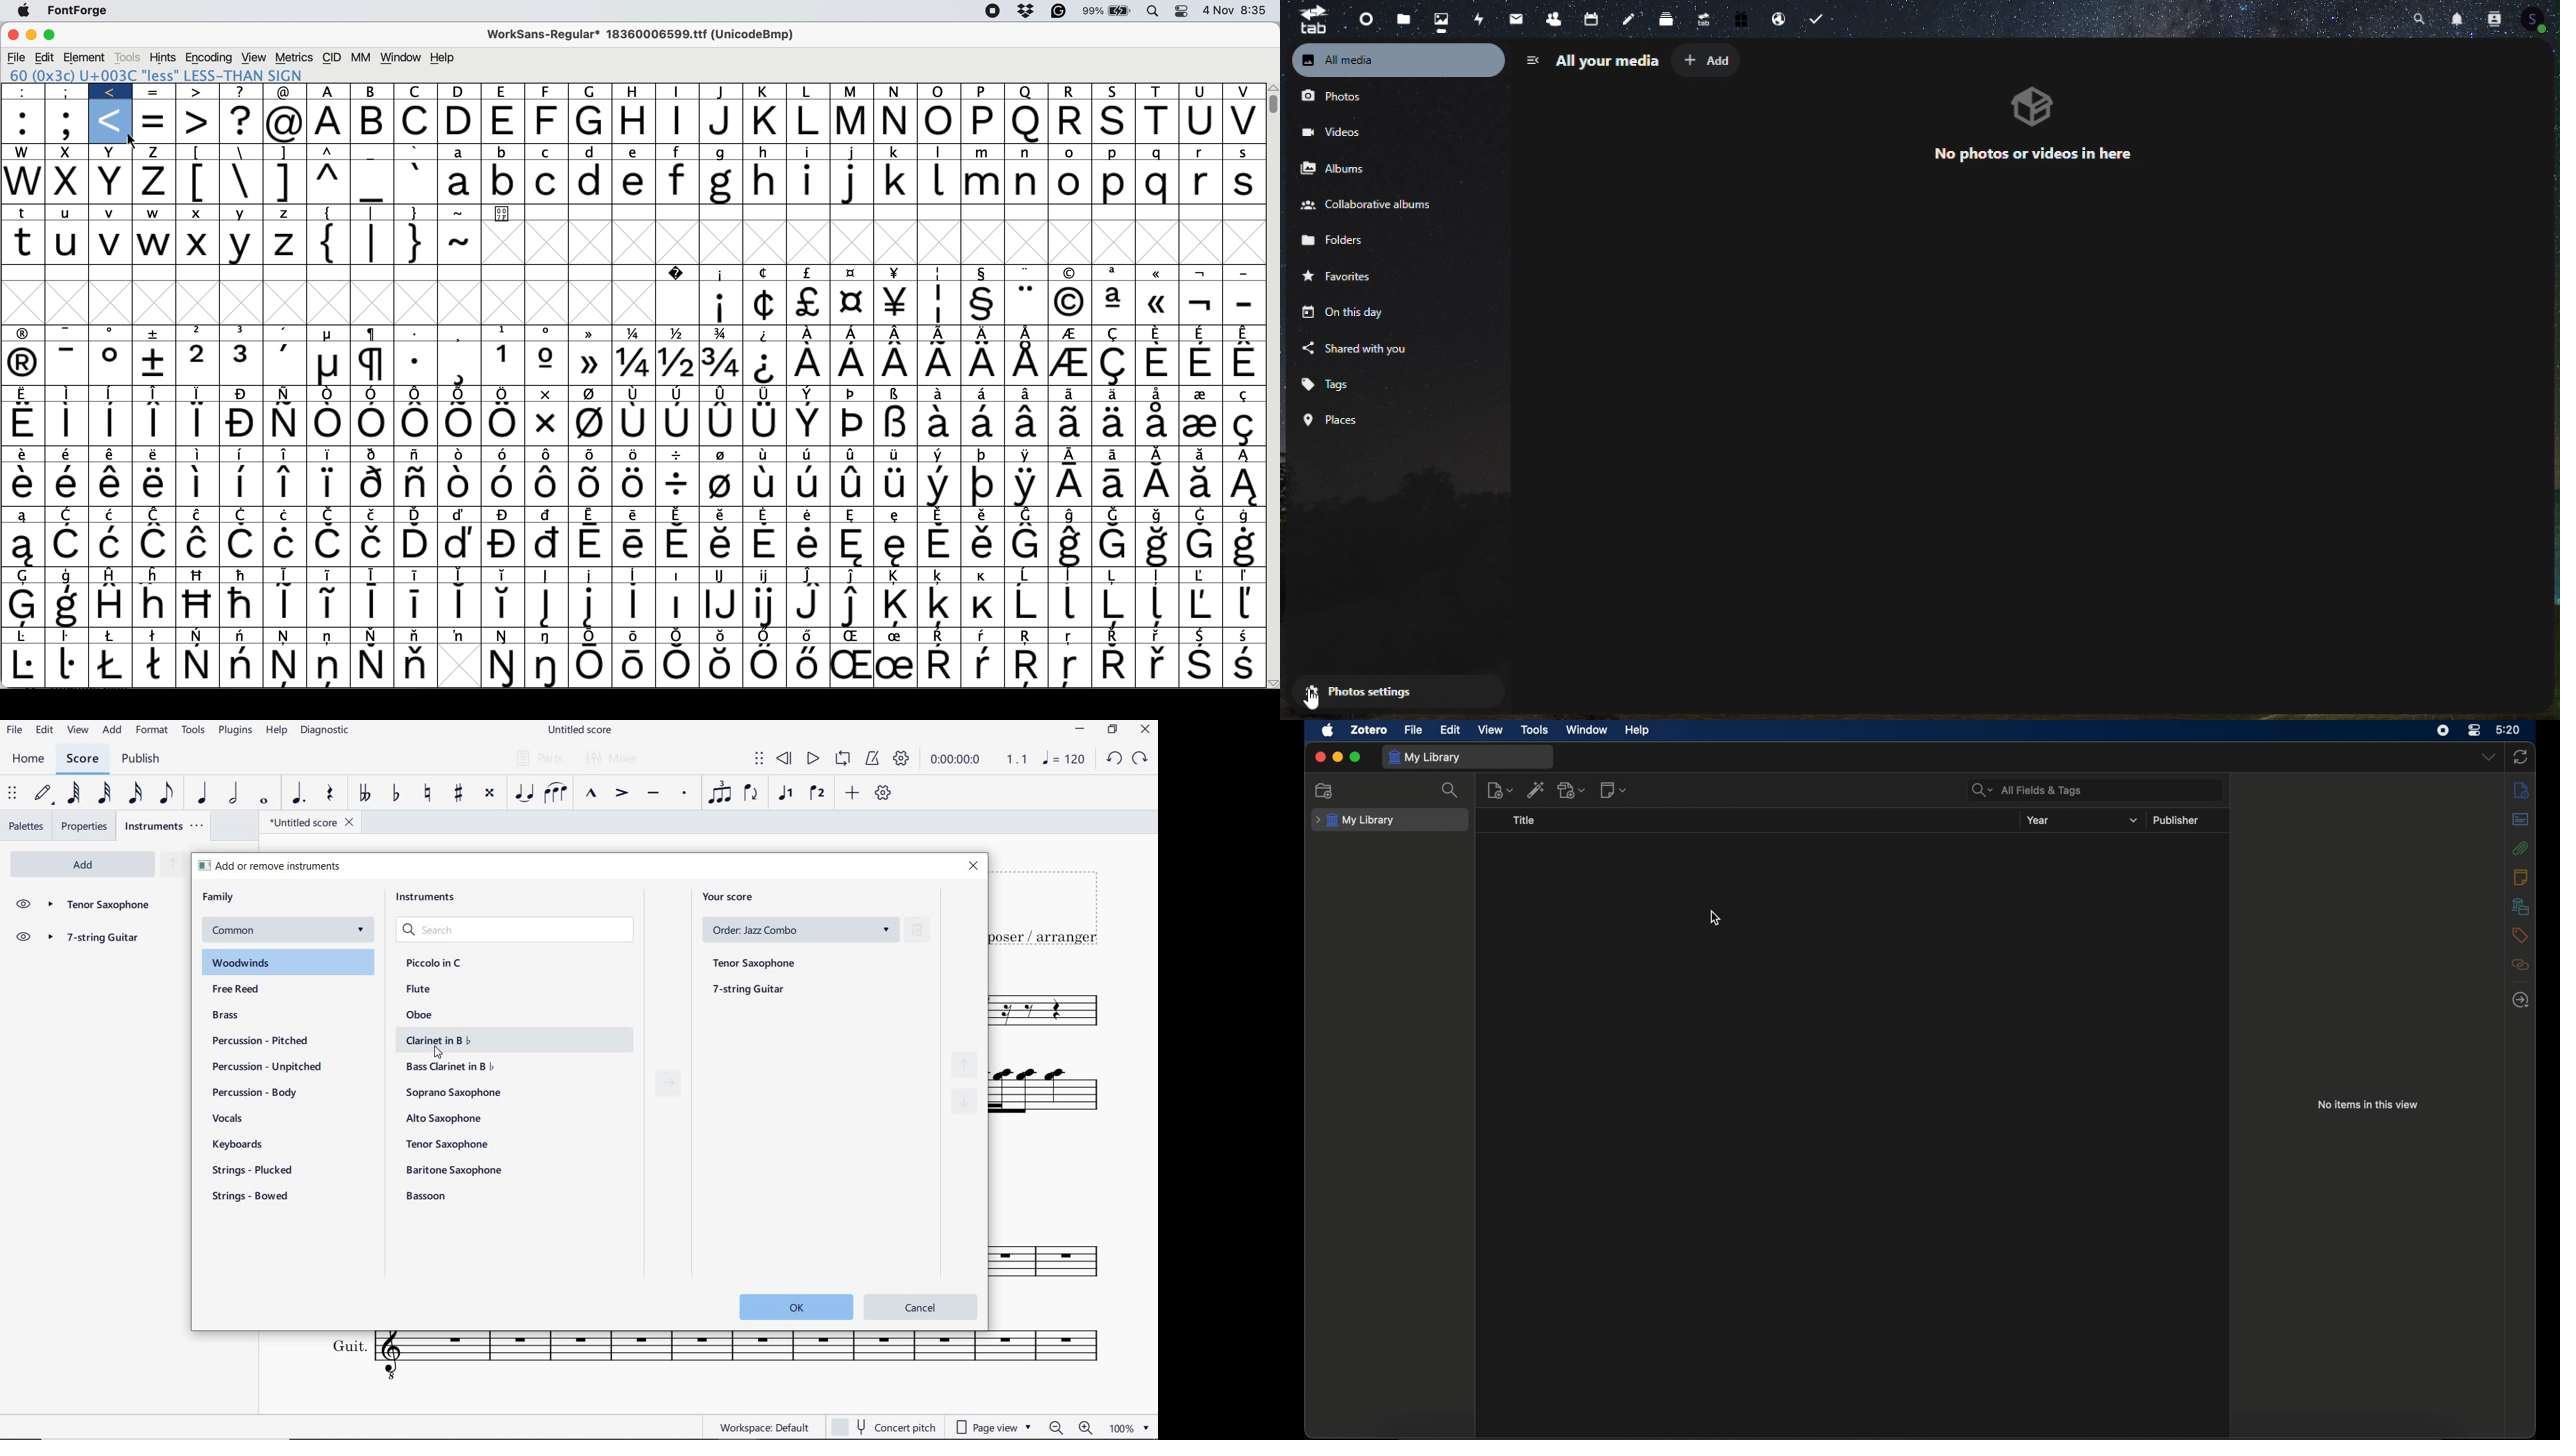  Describe the element at coordinates (328, 515) in the screenshot. I see `Symbol` at that location.